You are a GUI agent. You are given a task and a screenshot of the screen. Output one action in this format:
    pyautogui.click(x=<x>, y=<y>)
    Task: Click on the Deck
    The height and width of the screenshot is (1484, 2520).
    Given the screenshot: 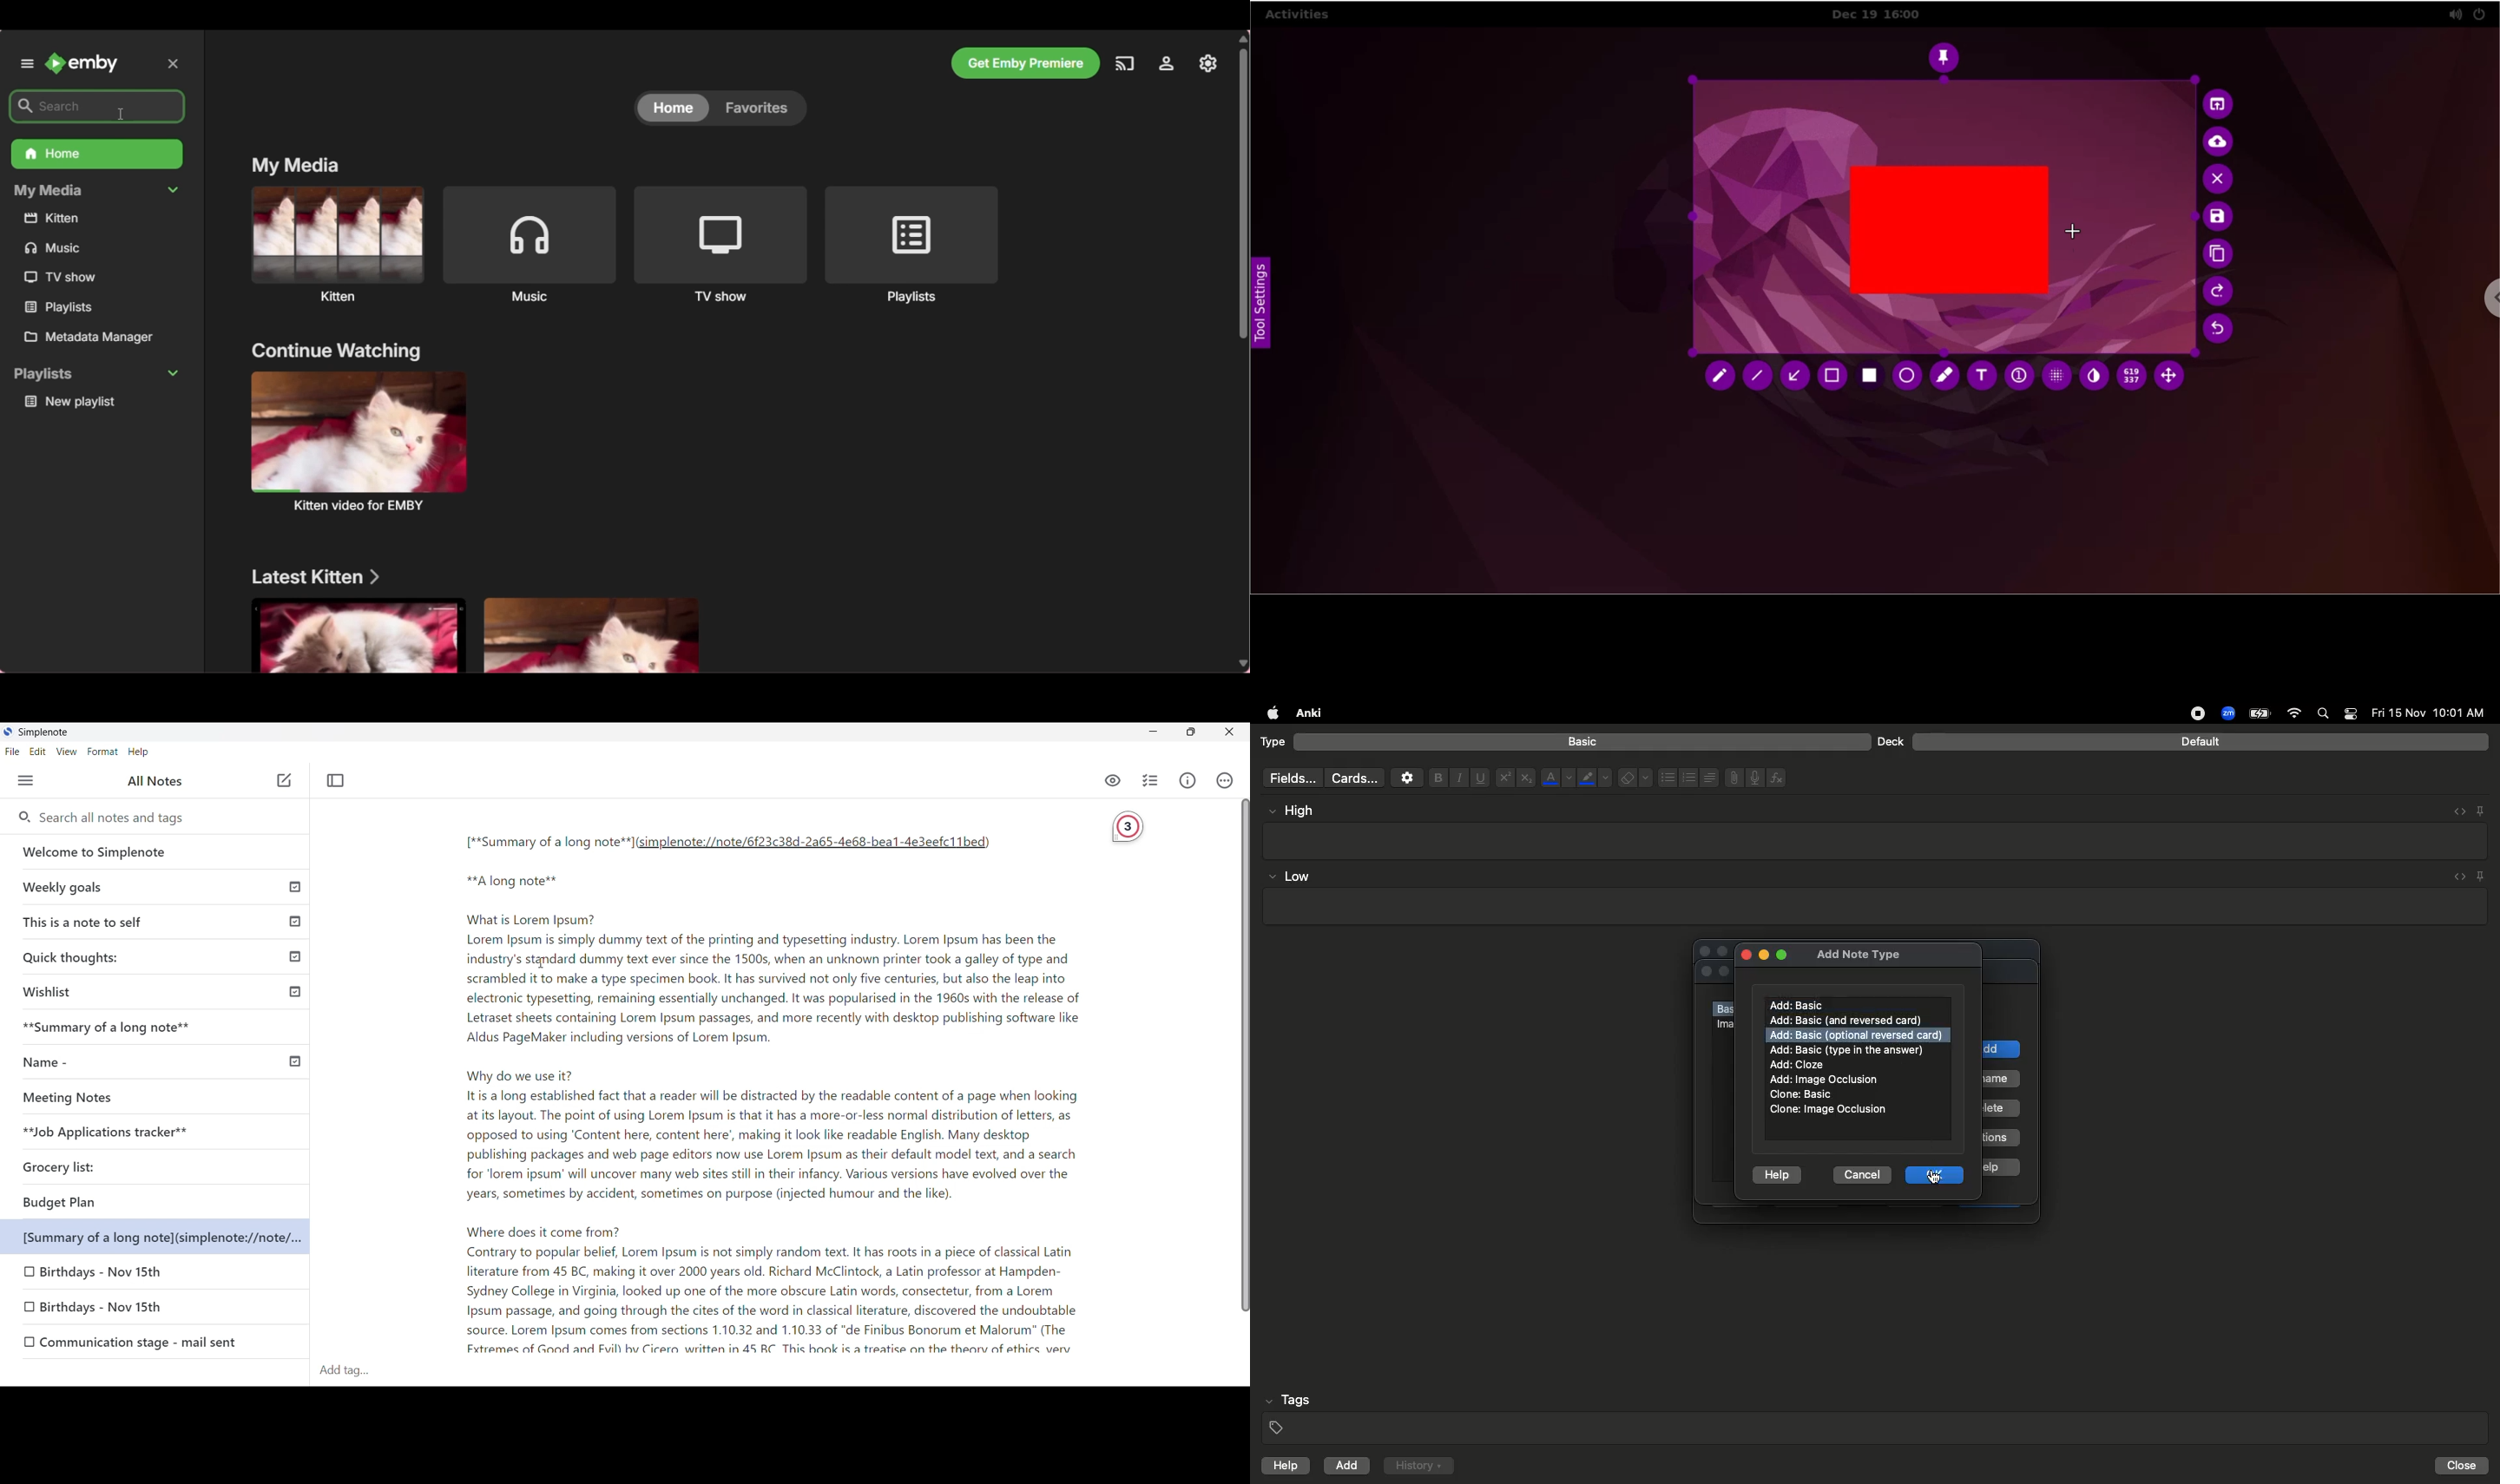 What is the action you would take?
    pyautogui.click(x=1890, y=741)
    